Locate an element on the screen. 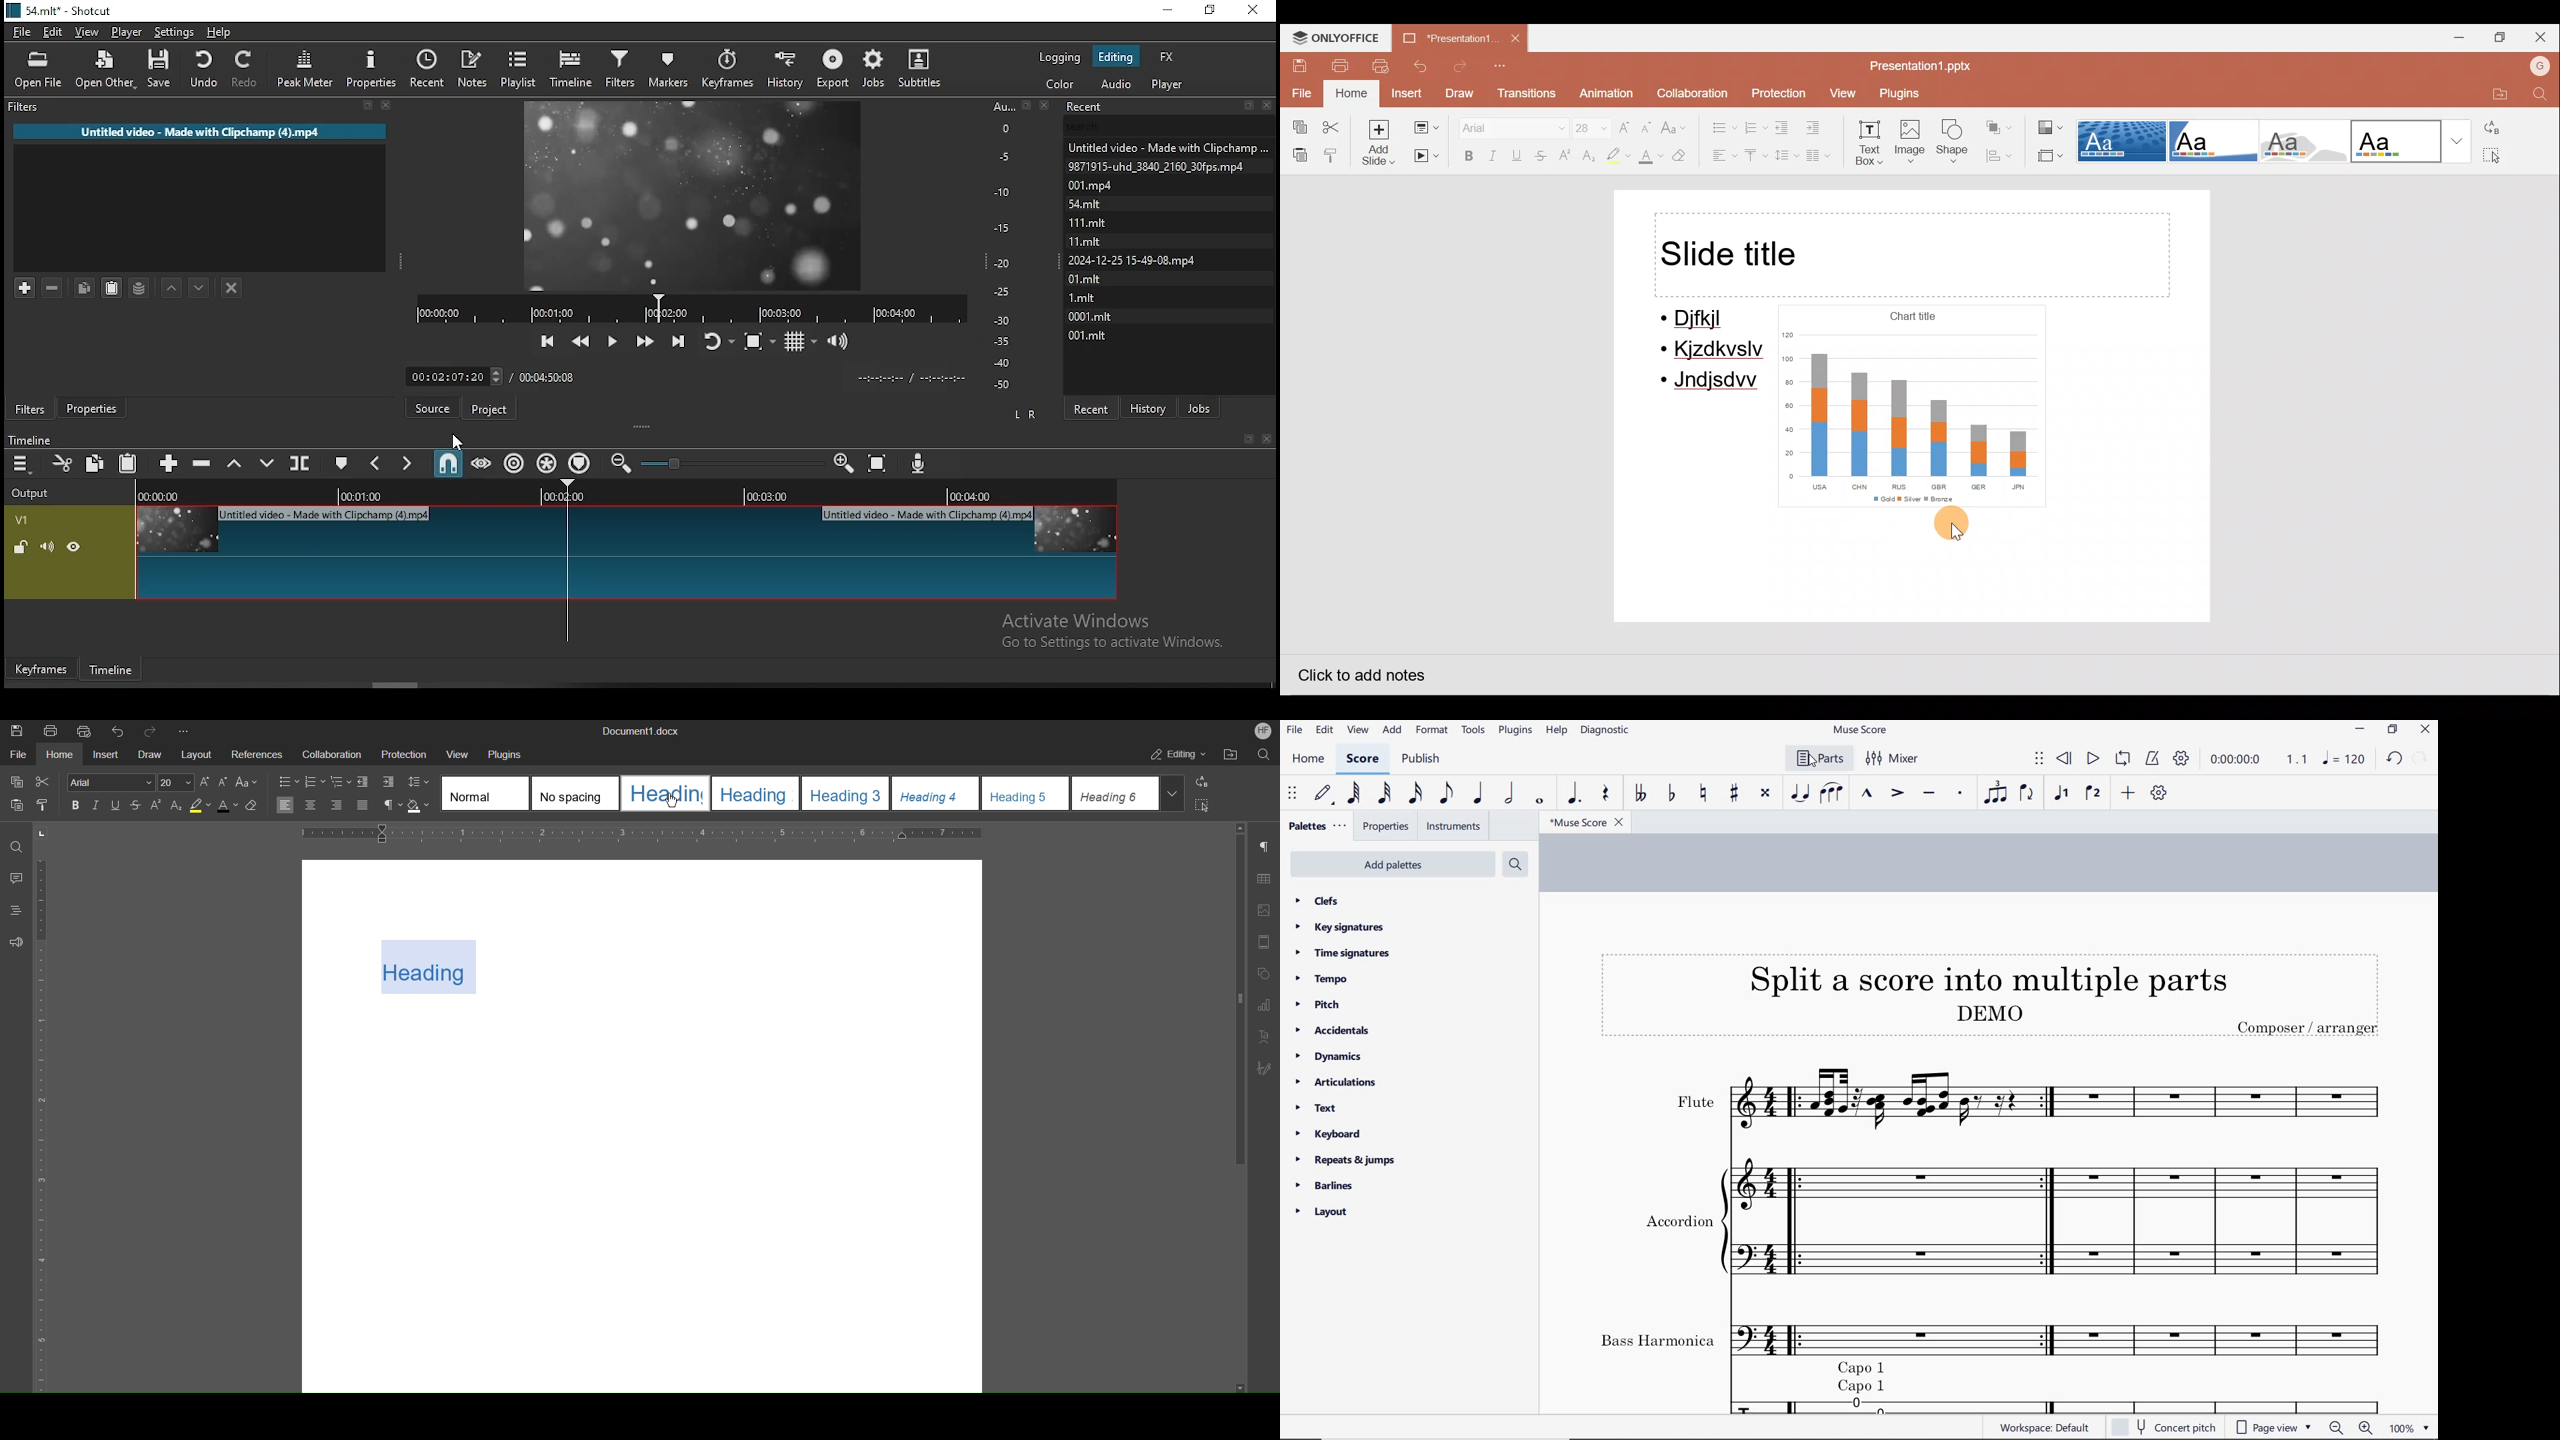 The image size is (2576, 1456). Cut is located at coordinates (47, 781).